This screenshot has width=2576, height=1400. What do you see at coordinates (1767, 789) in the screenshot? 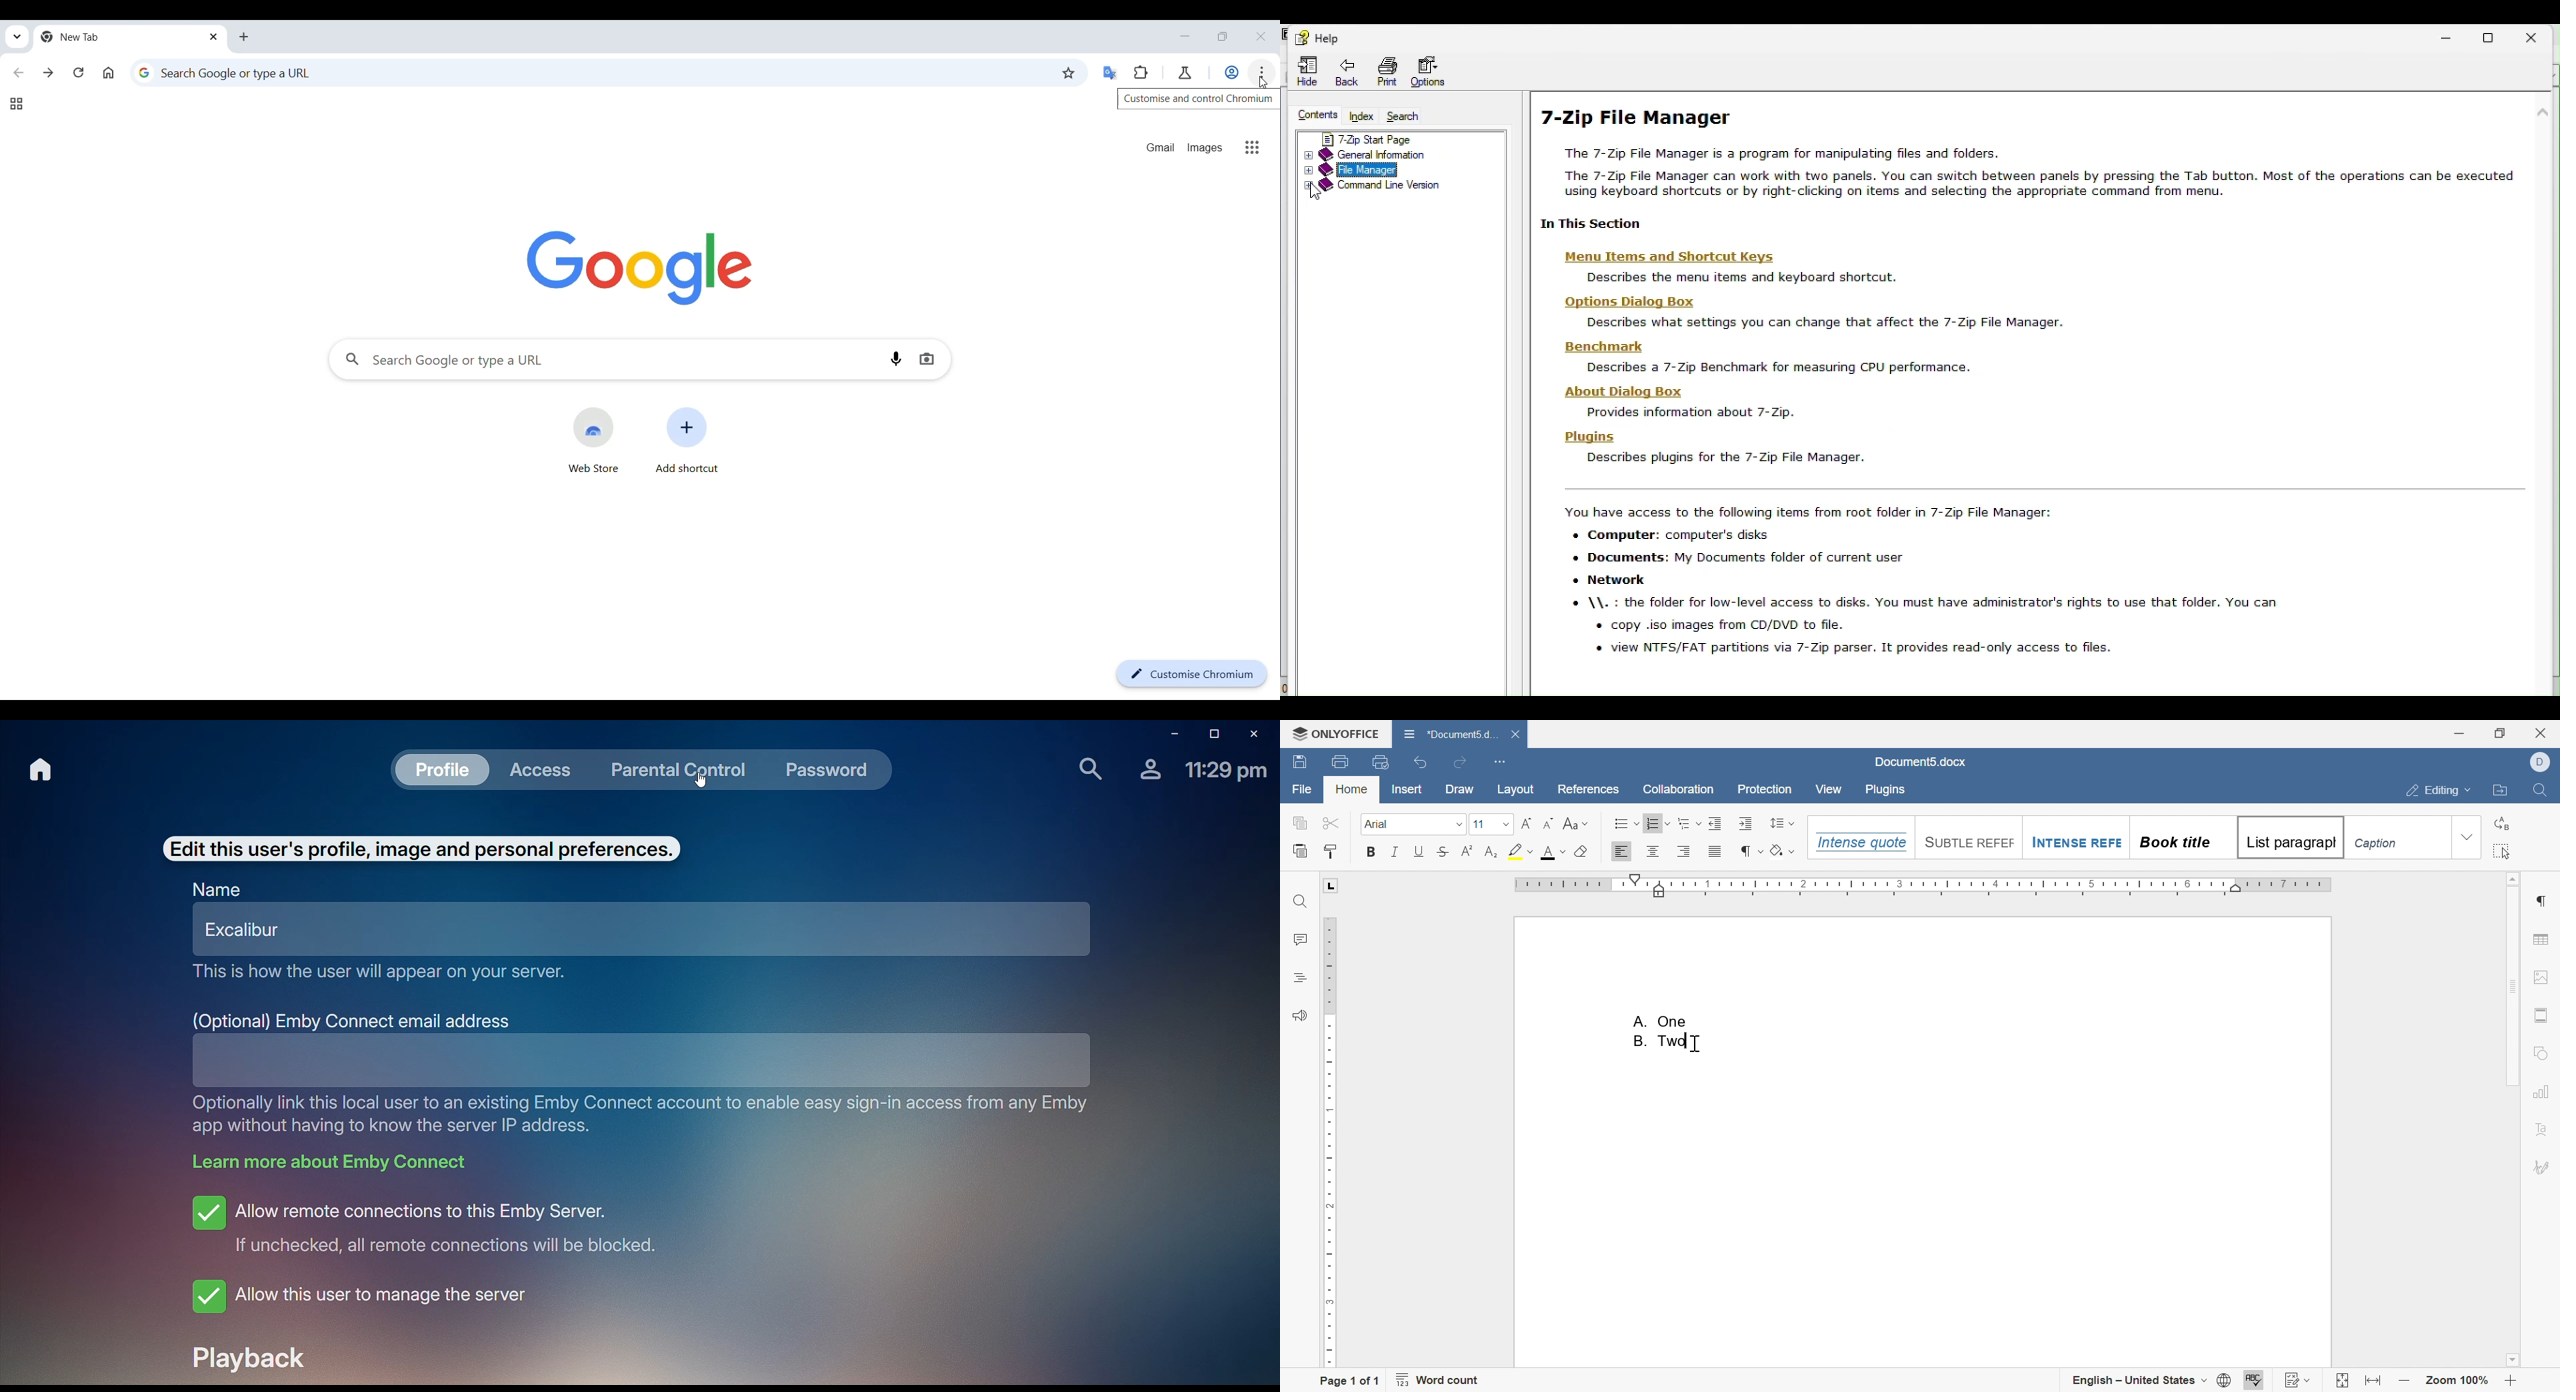
I see `Protection` at bounding box center [1767, 789].